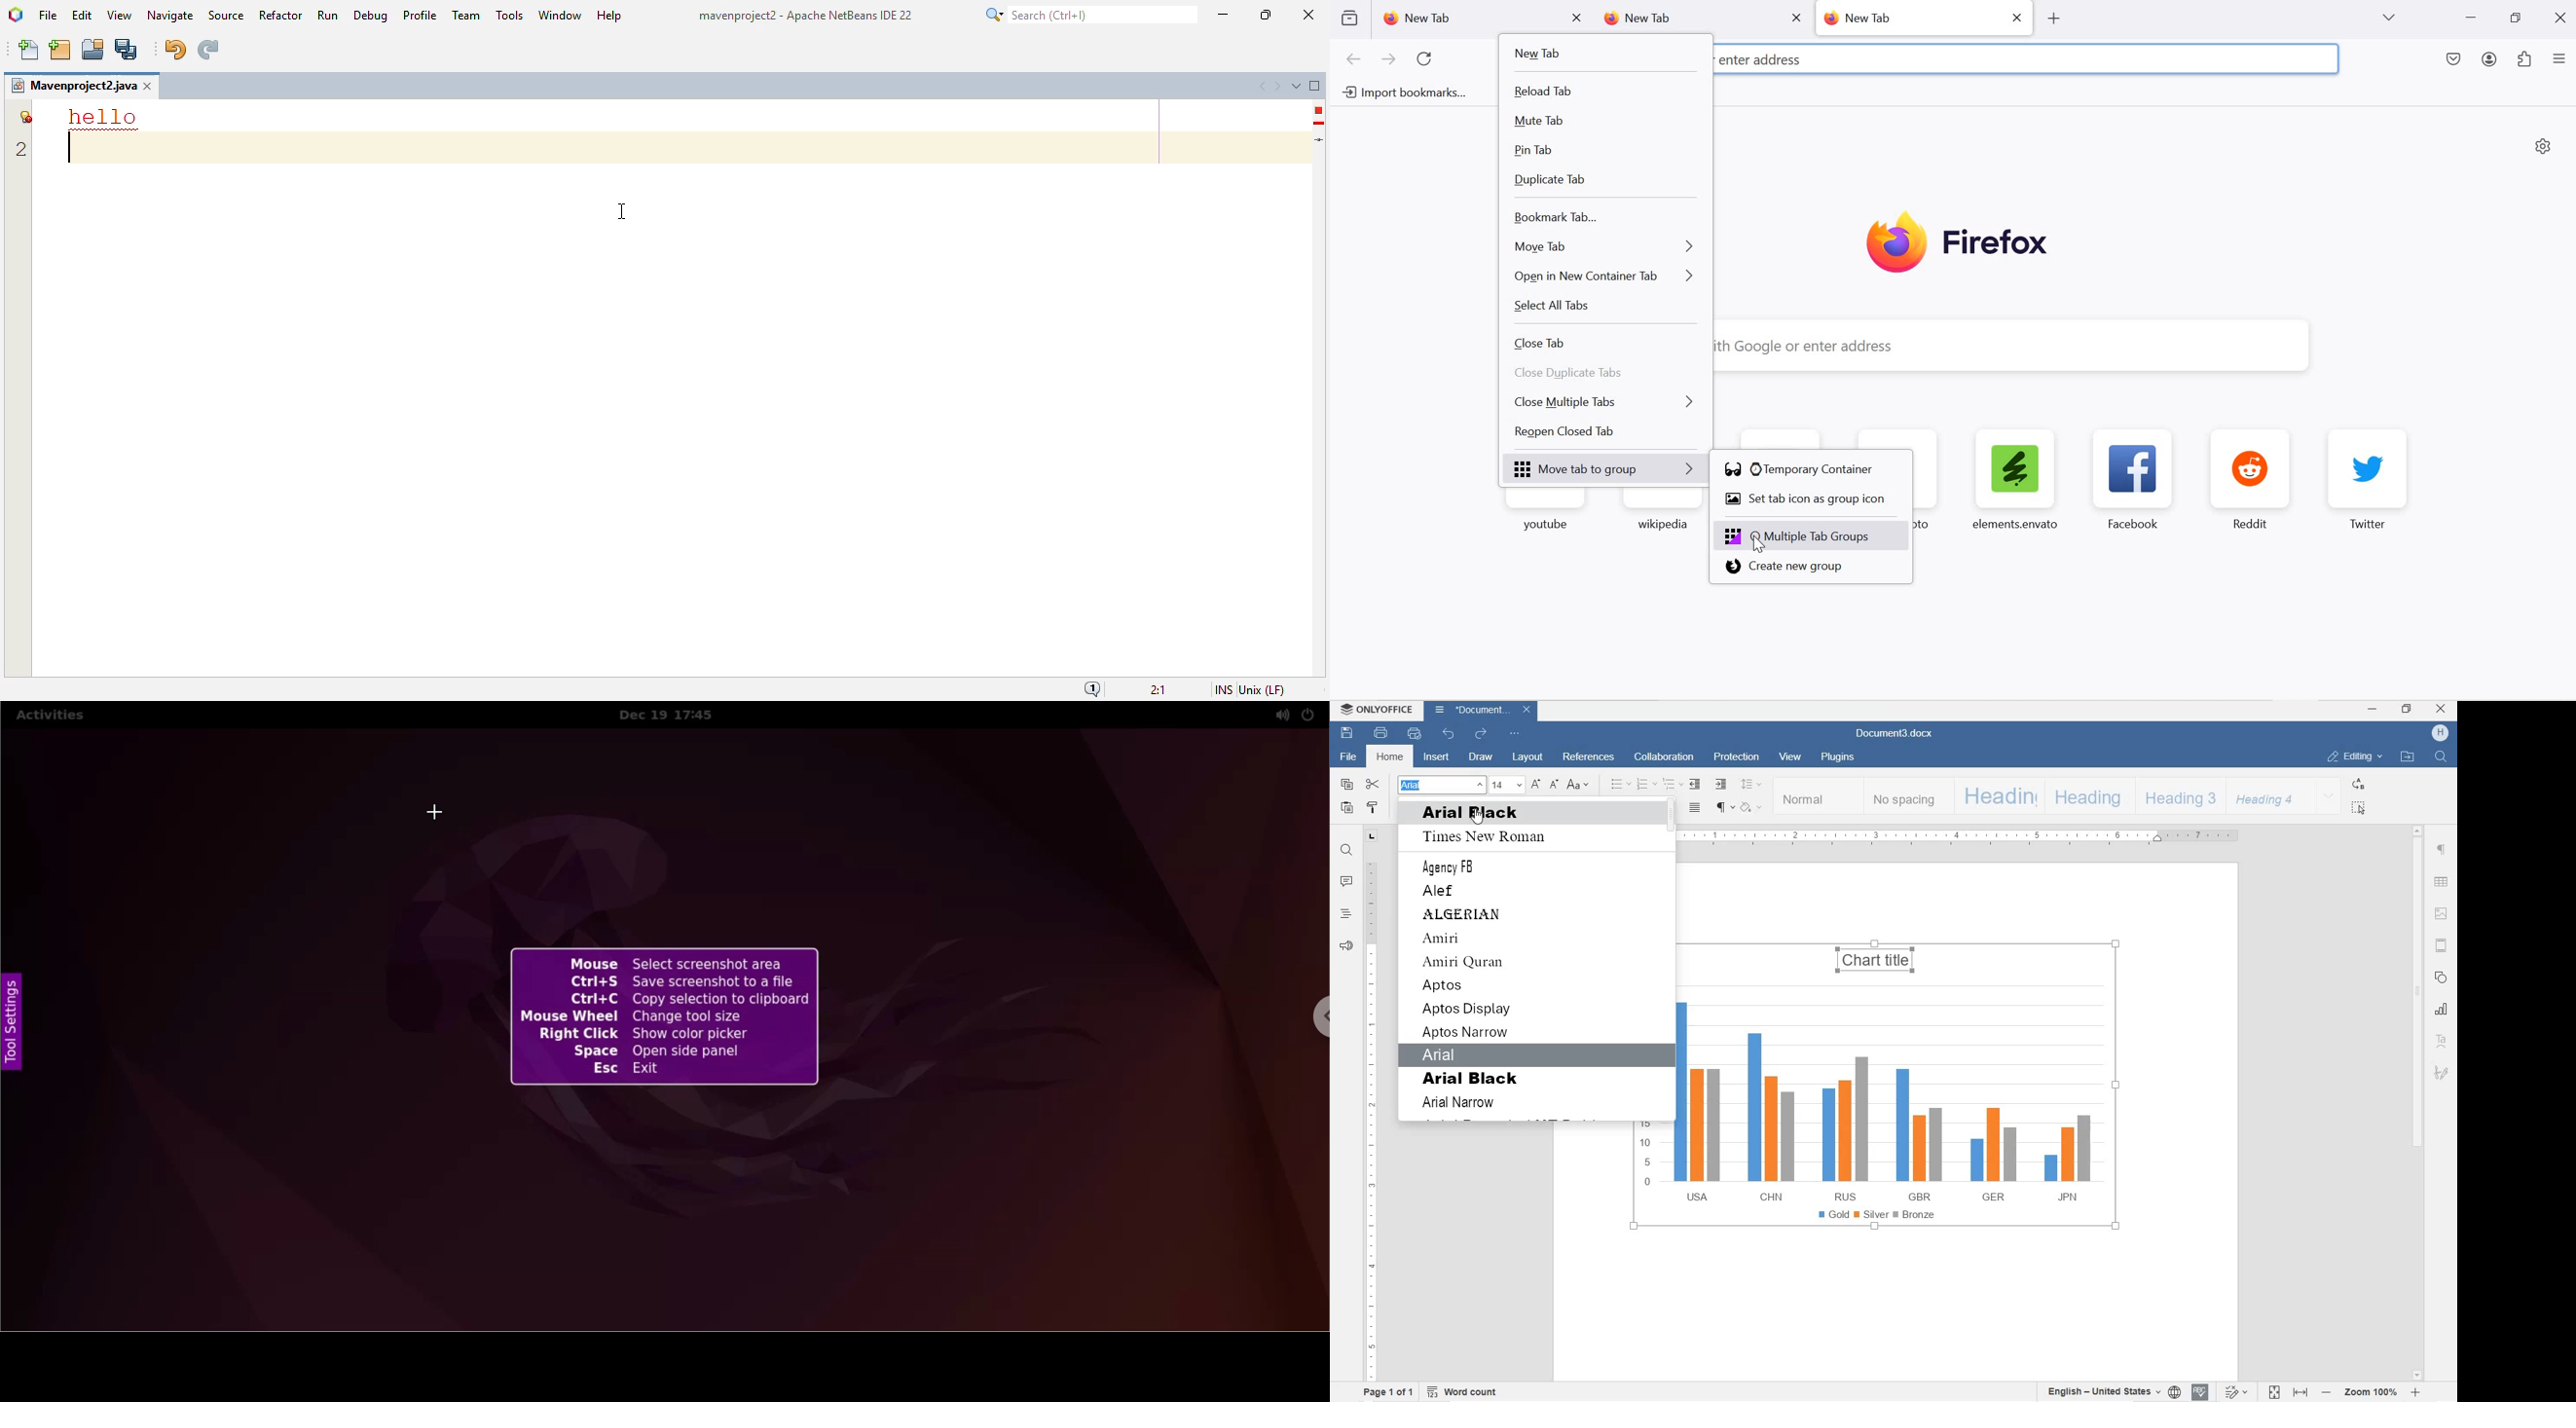  Describe the element at coordinates (1605, 275) in the screenshot. I see `open in new container tab` at that location.